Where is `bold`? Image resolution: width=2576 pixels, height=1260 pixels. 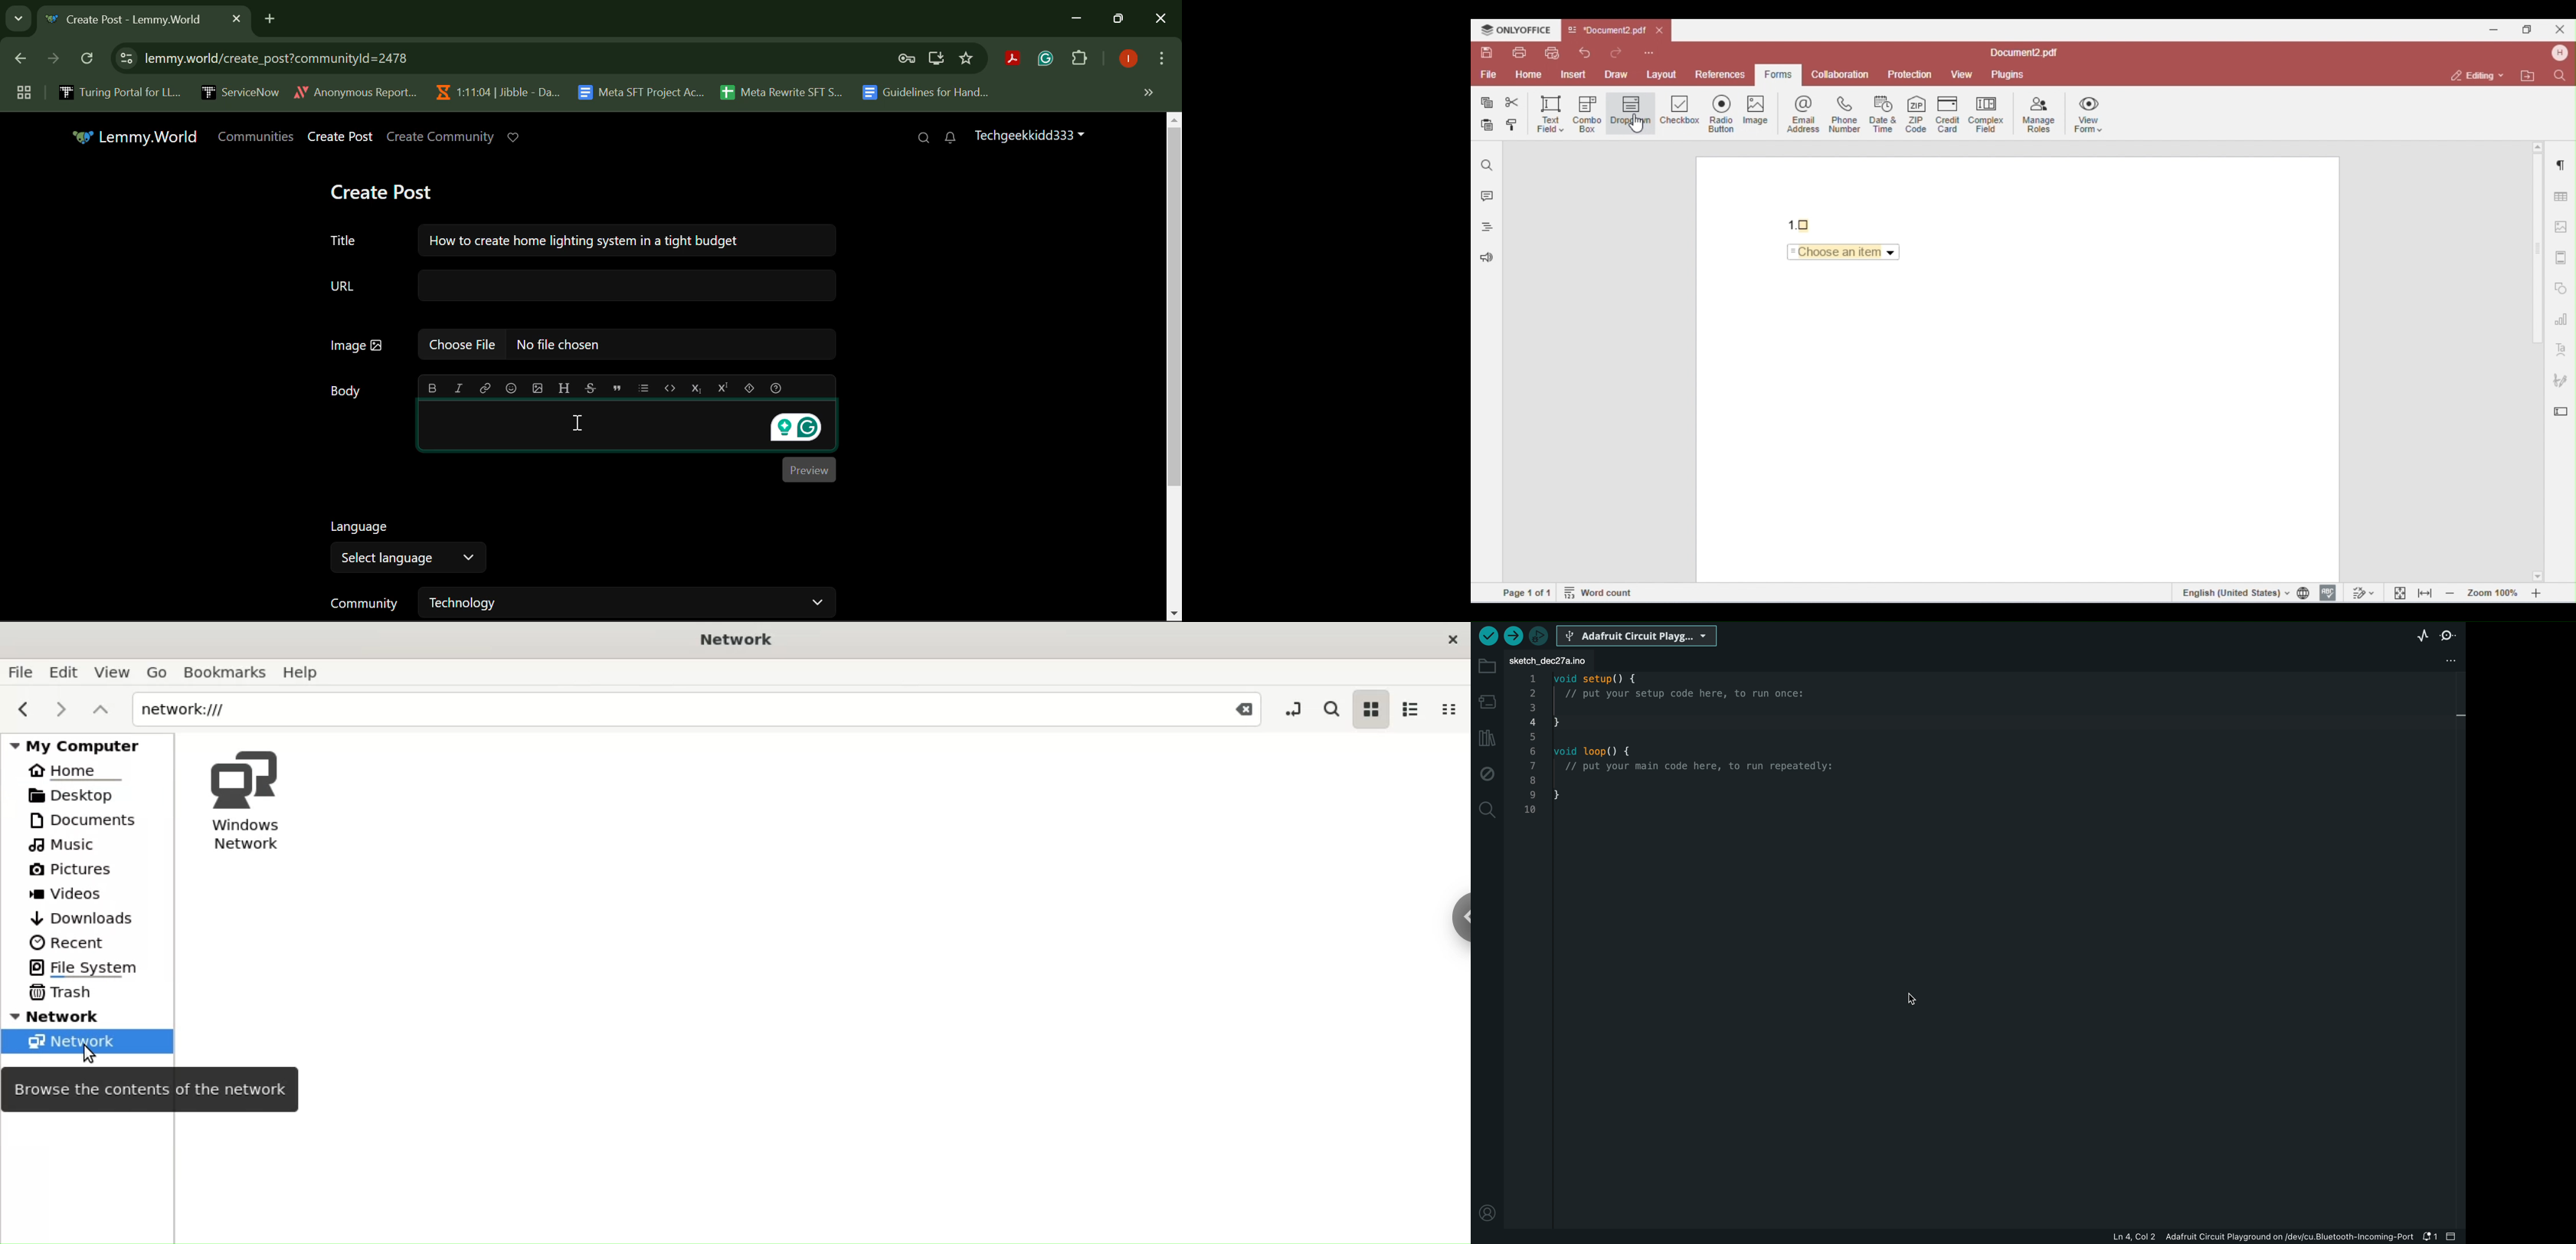
bold is located at coordinates (432, 388).